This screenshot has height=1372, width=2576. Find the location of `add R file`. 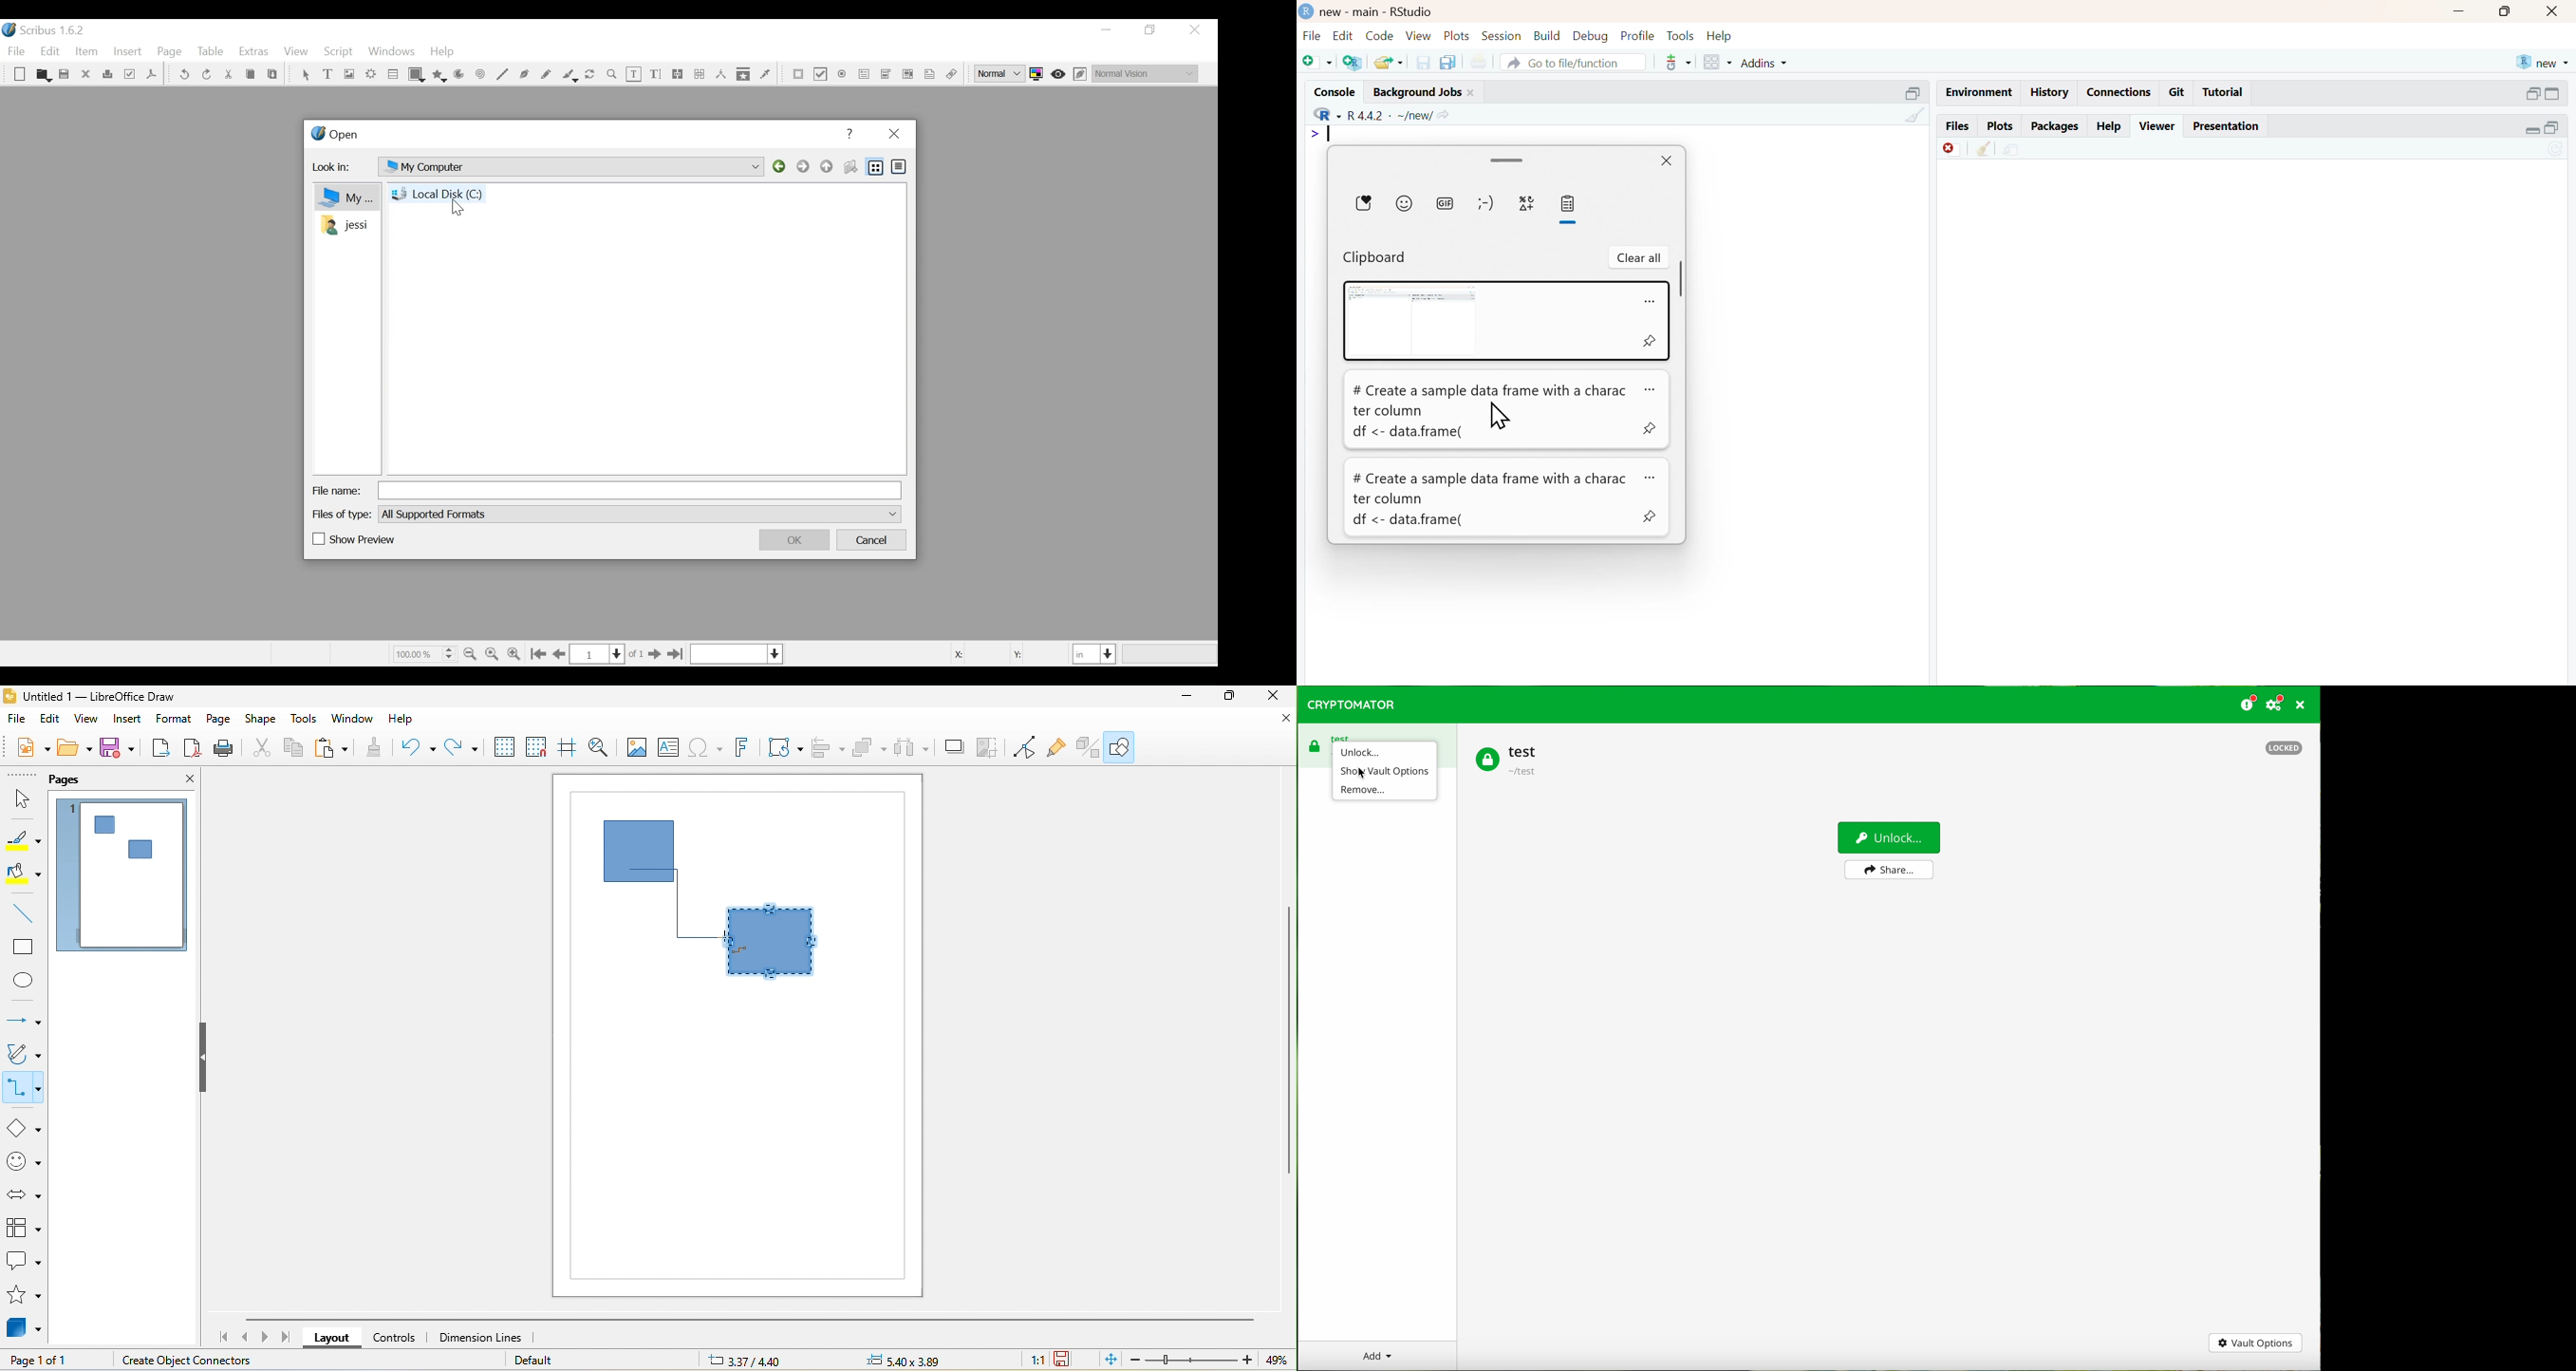

add R file is located at coordinates (1353, 63).